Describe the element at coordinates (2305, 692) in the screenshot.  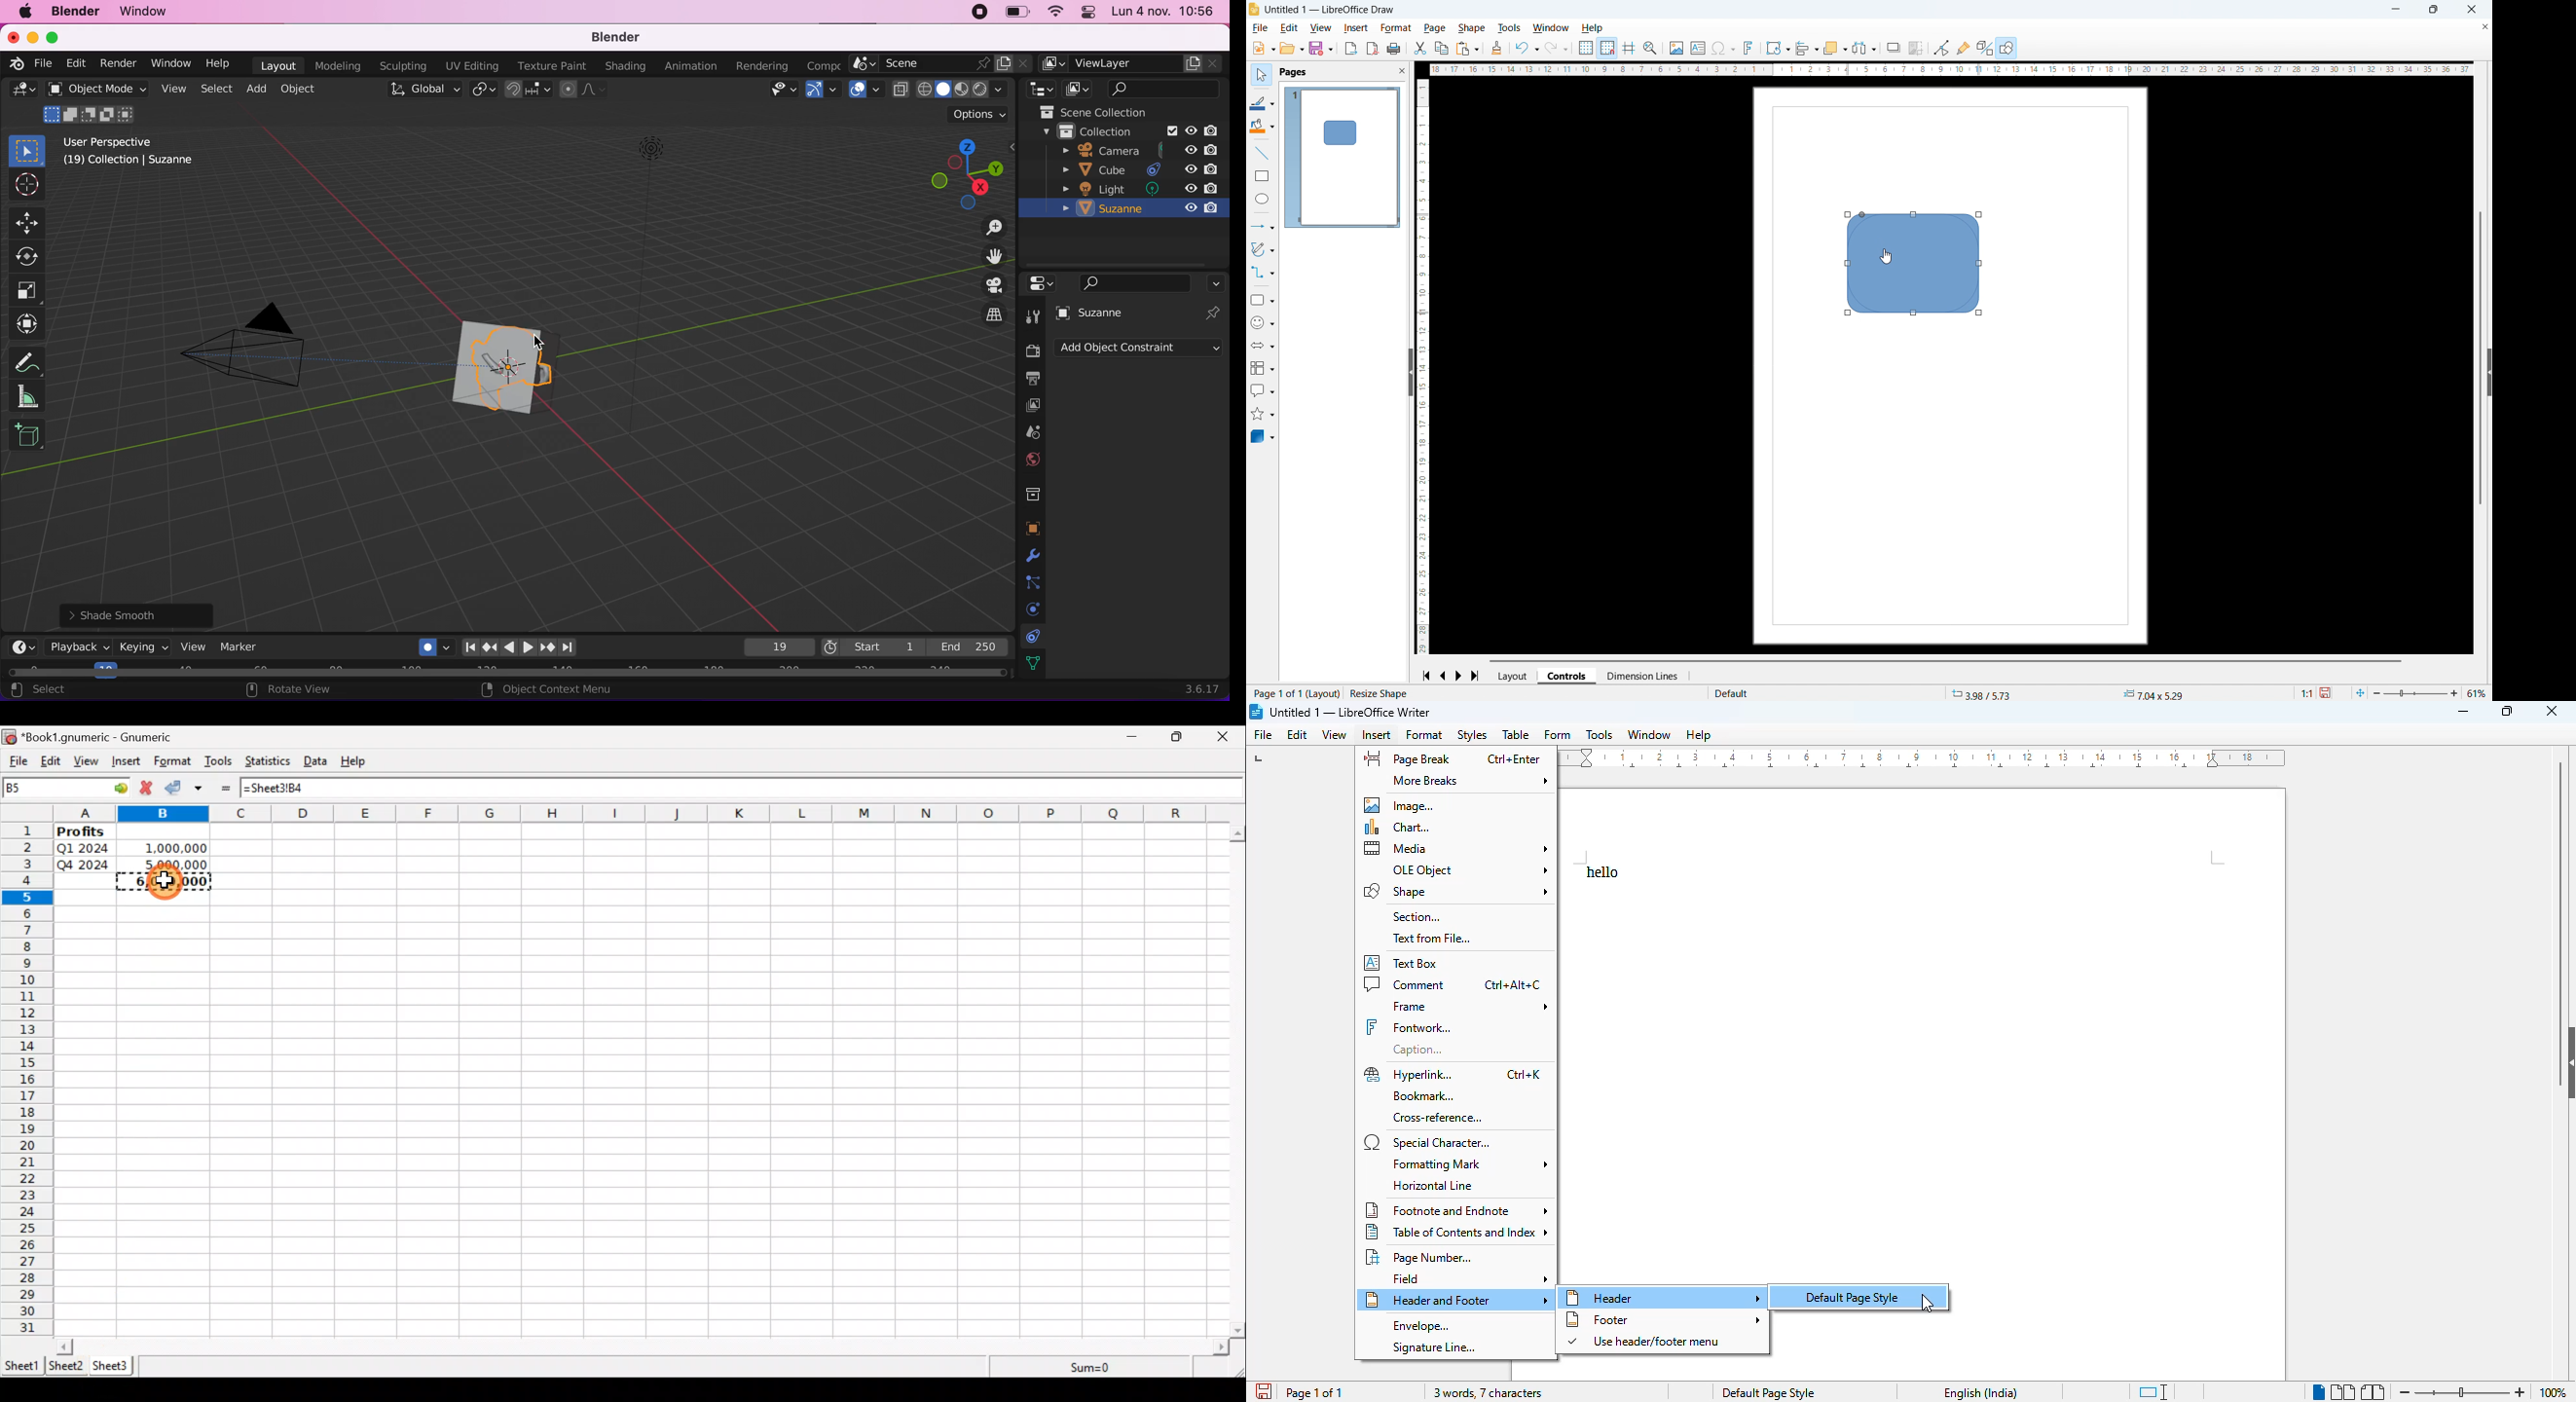
I see `1:1` at that location.